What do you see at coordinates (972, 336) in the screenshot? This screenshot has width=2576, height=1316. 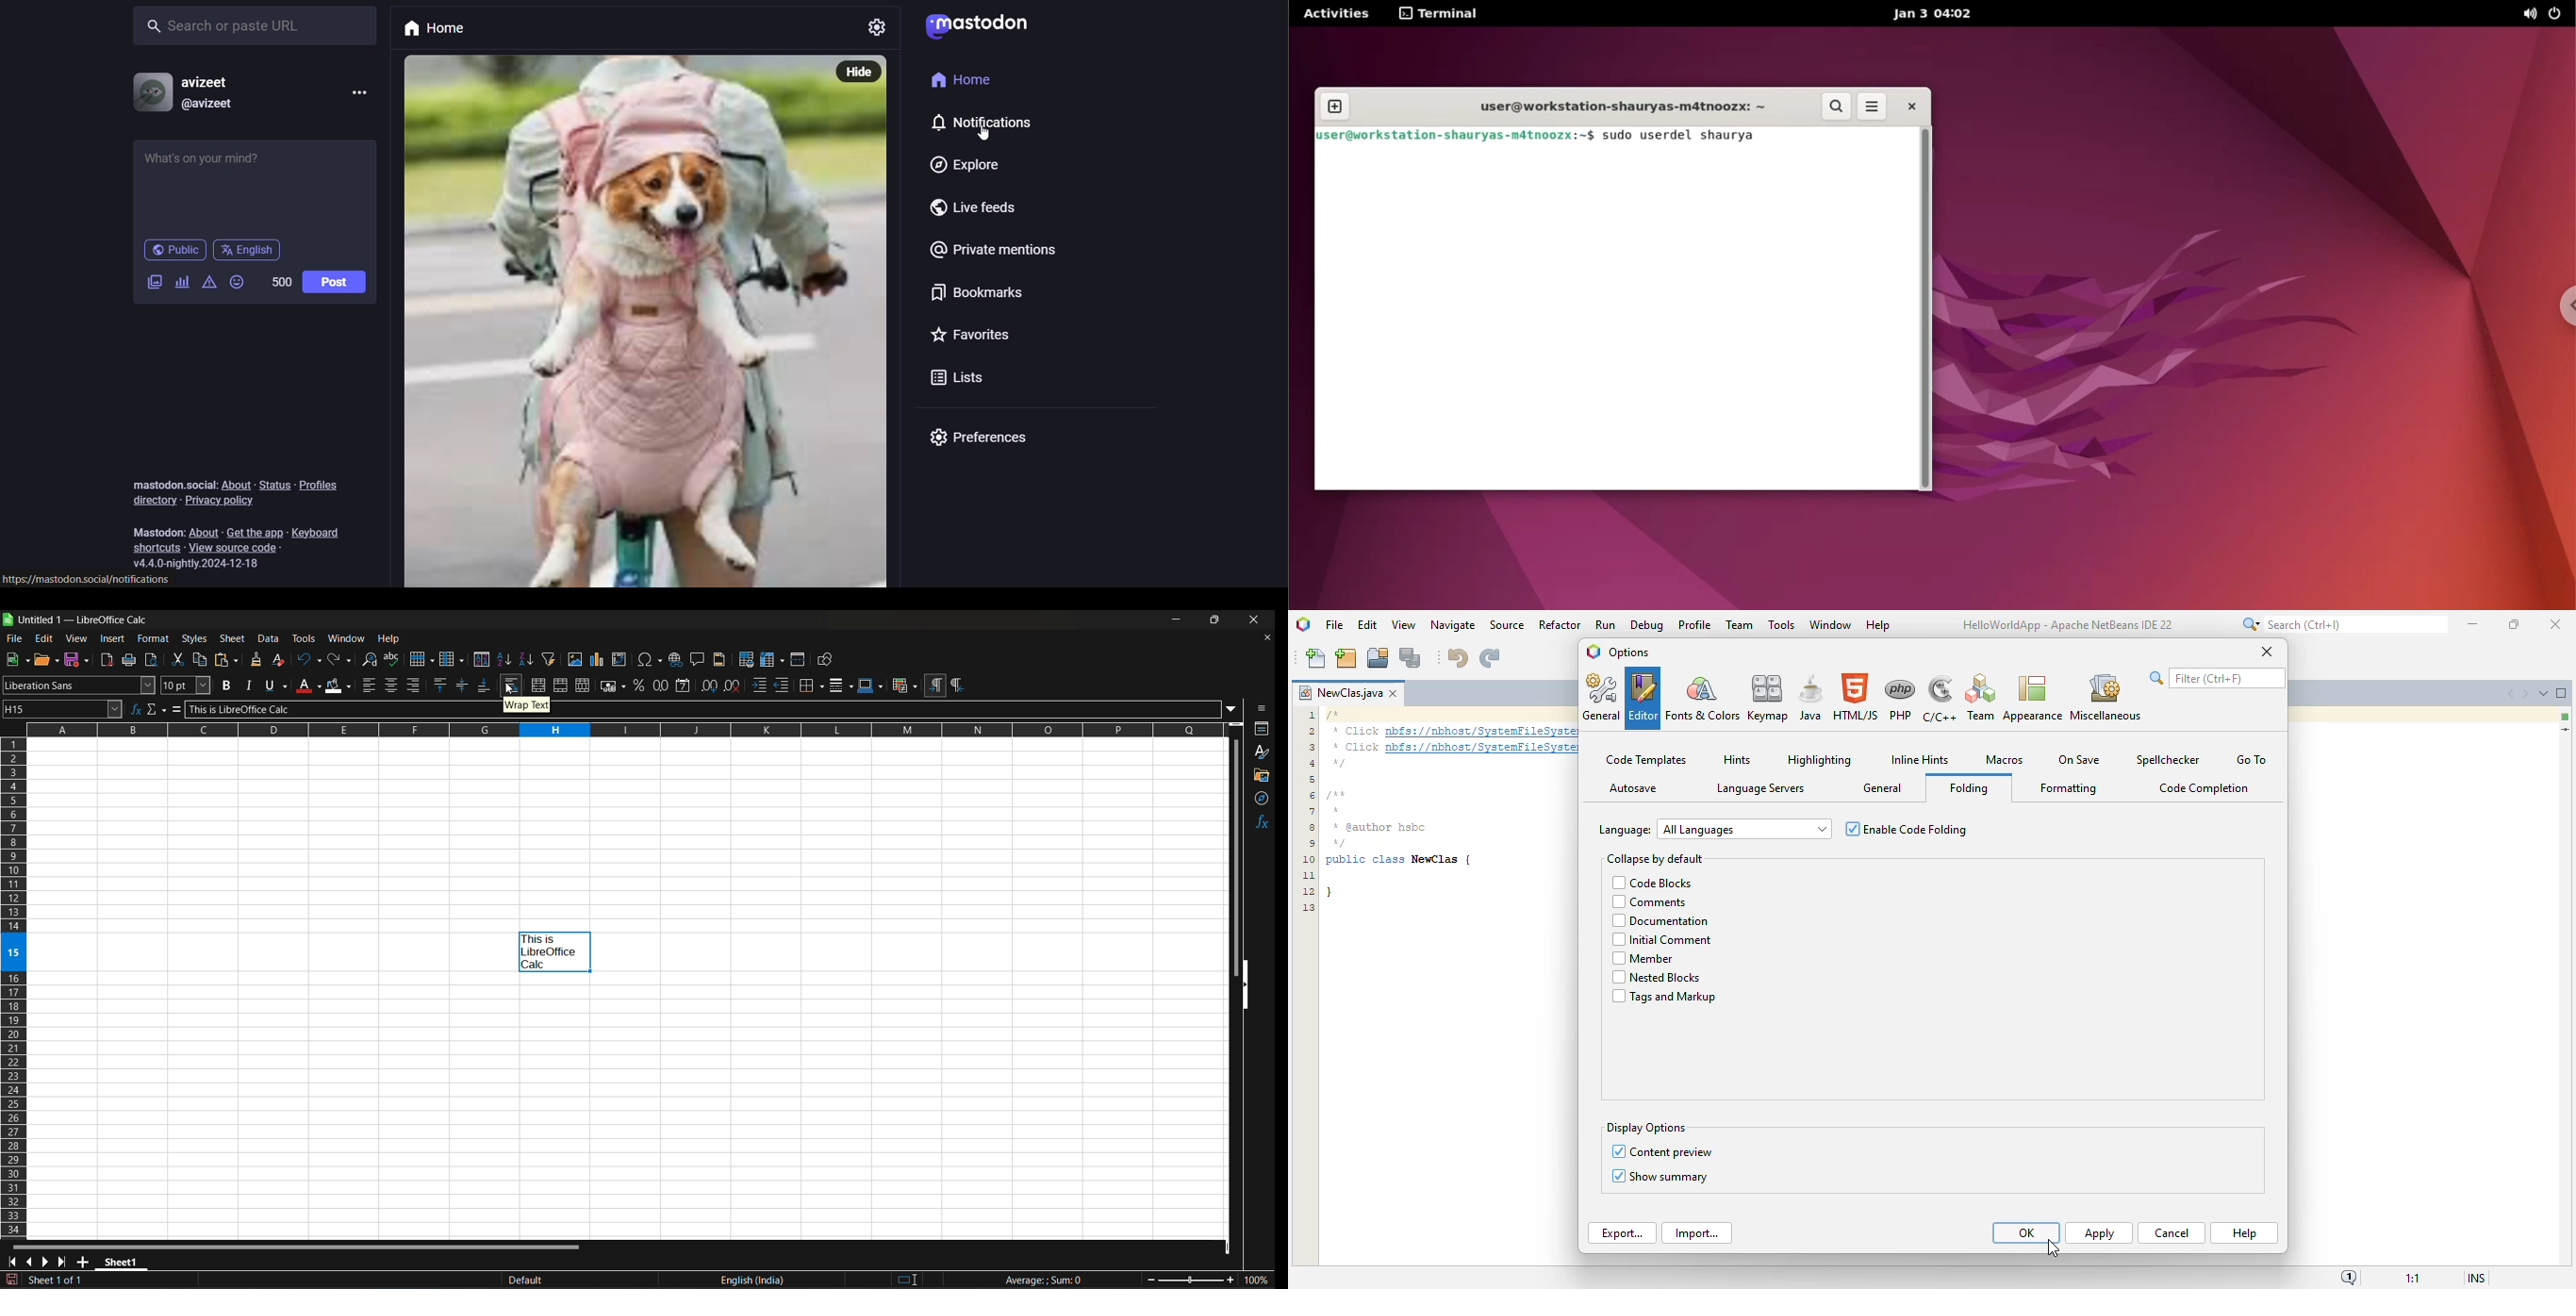 I see `favorites` at bounding box center [972, 336].